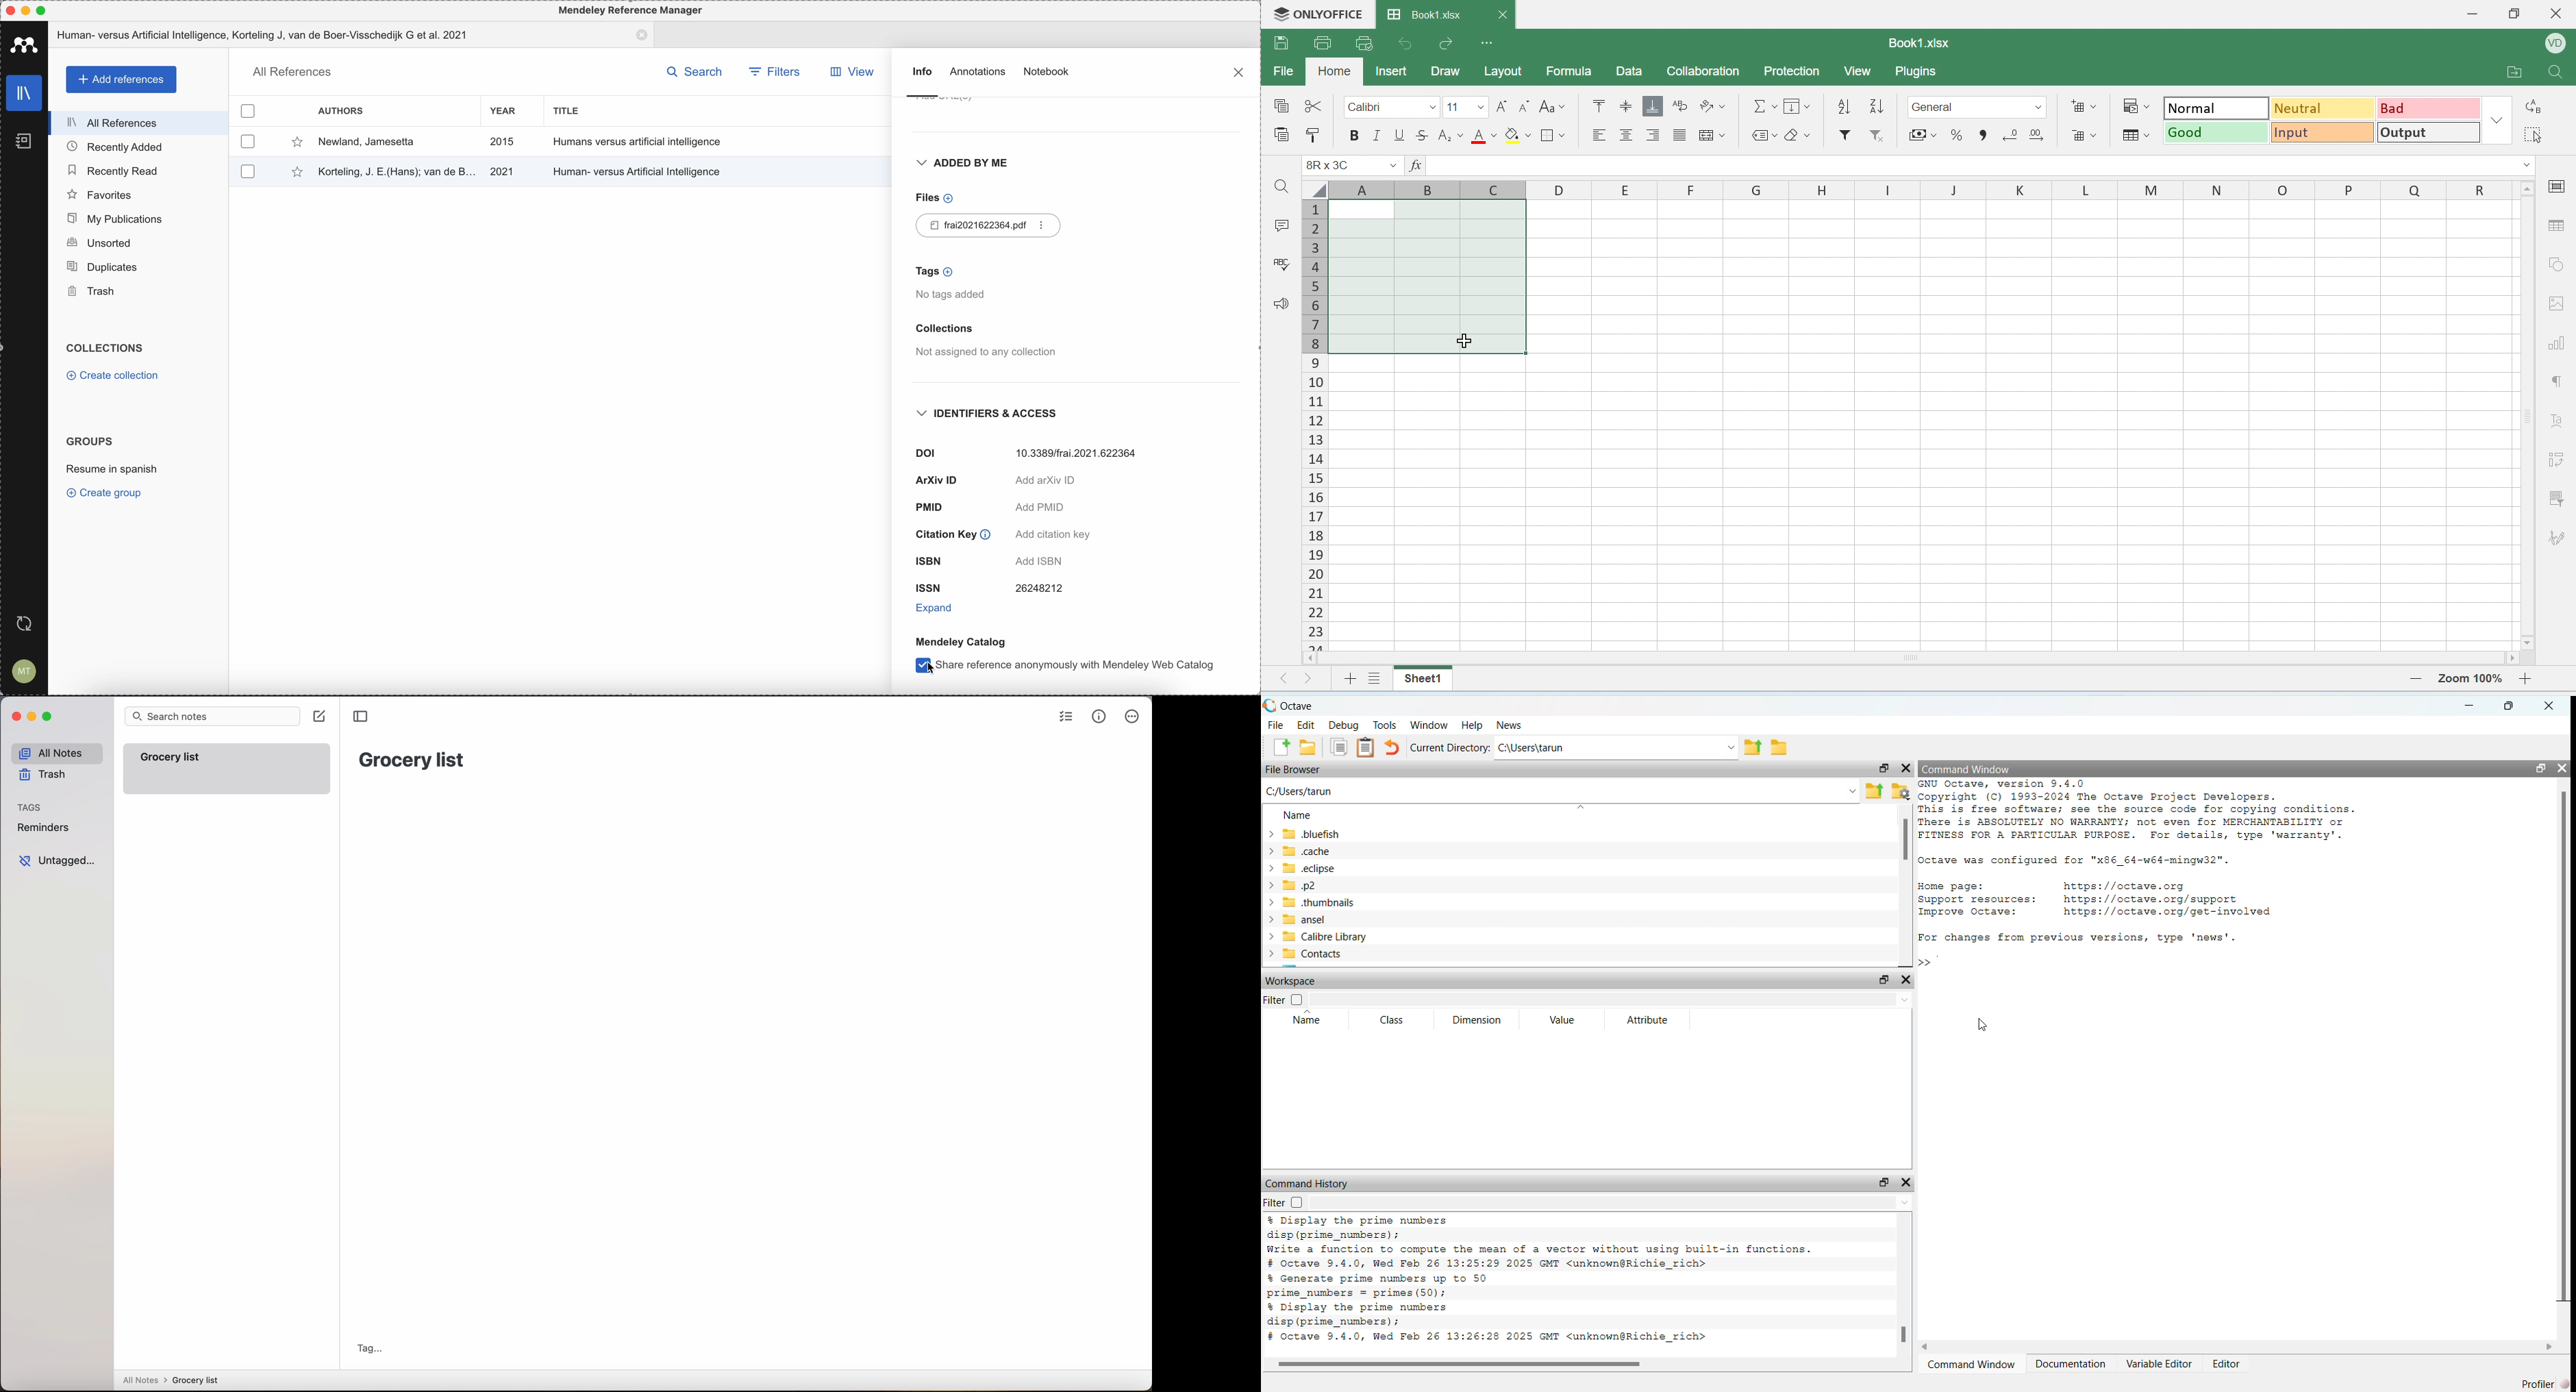  I want to click on search, so click(1282, 188).